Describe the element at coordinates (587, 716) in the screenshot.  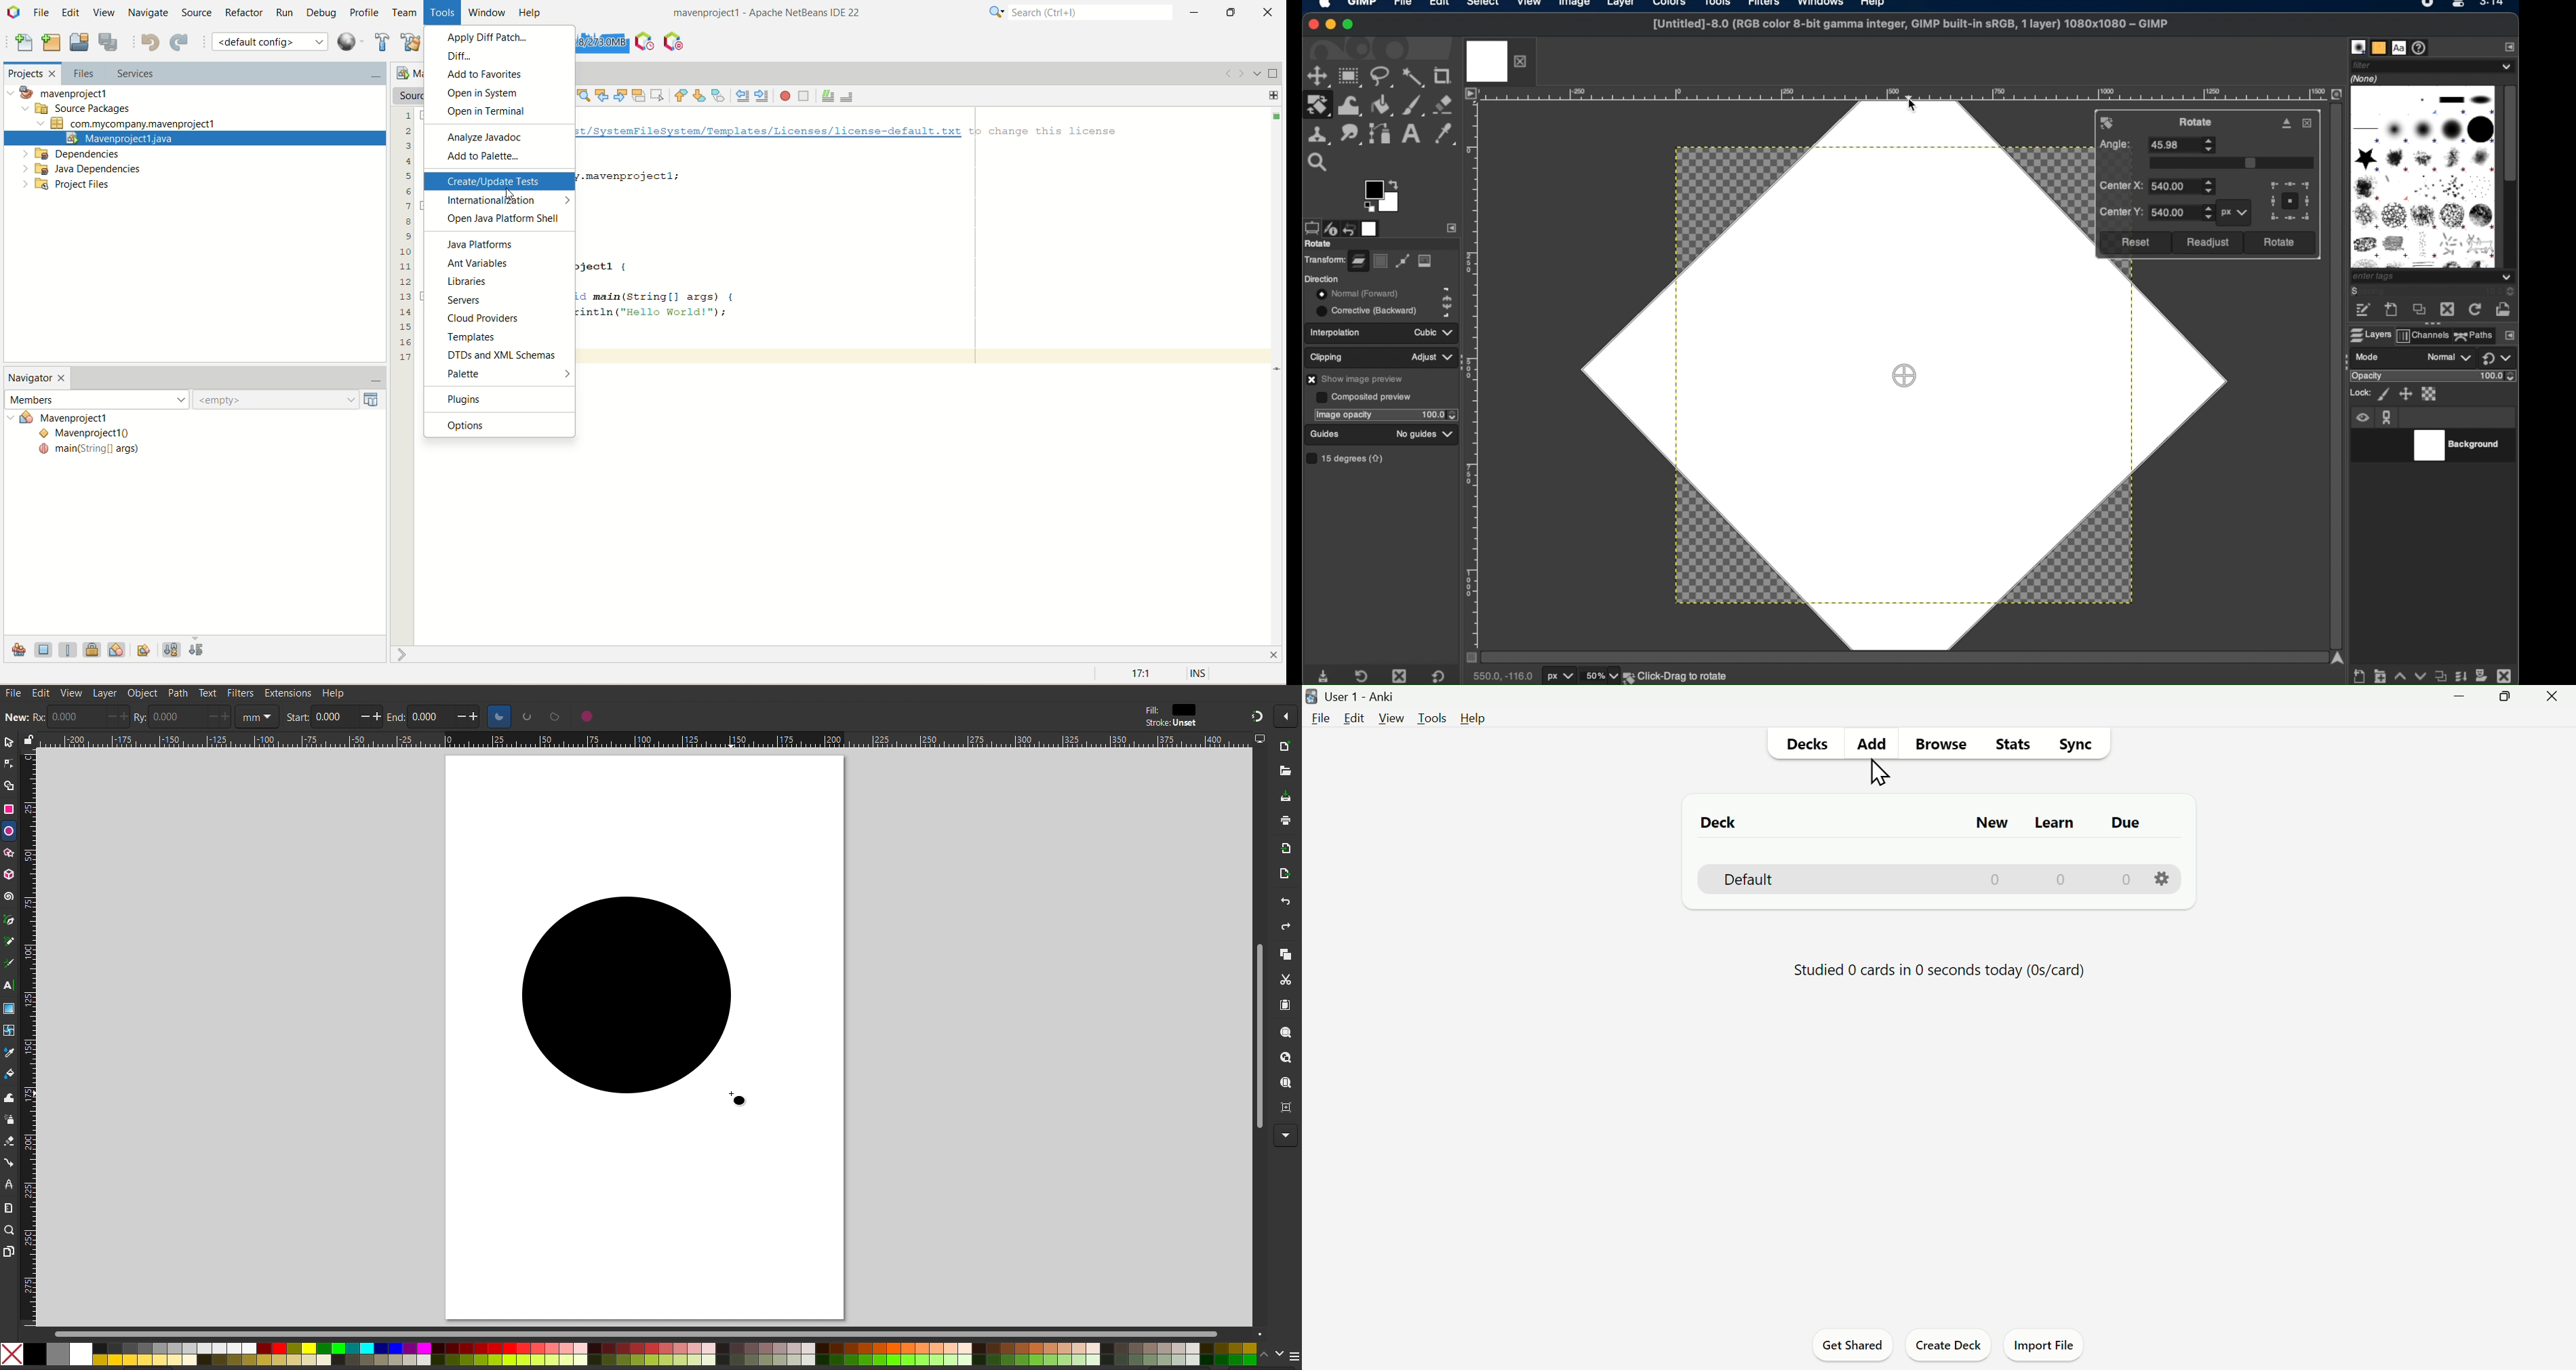
I see `circle options` at that location.